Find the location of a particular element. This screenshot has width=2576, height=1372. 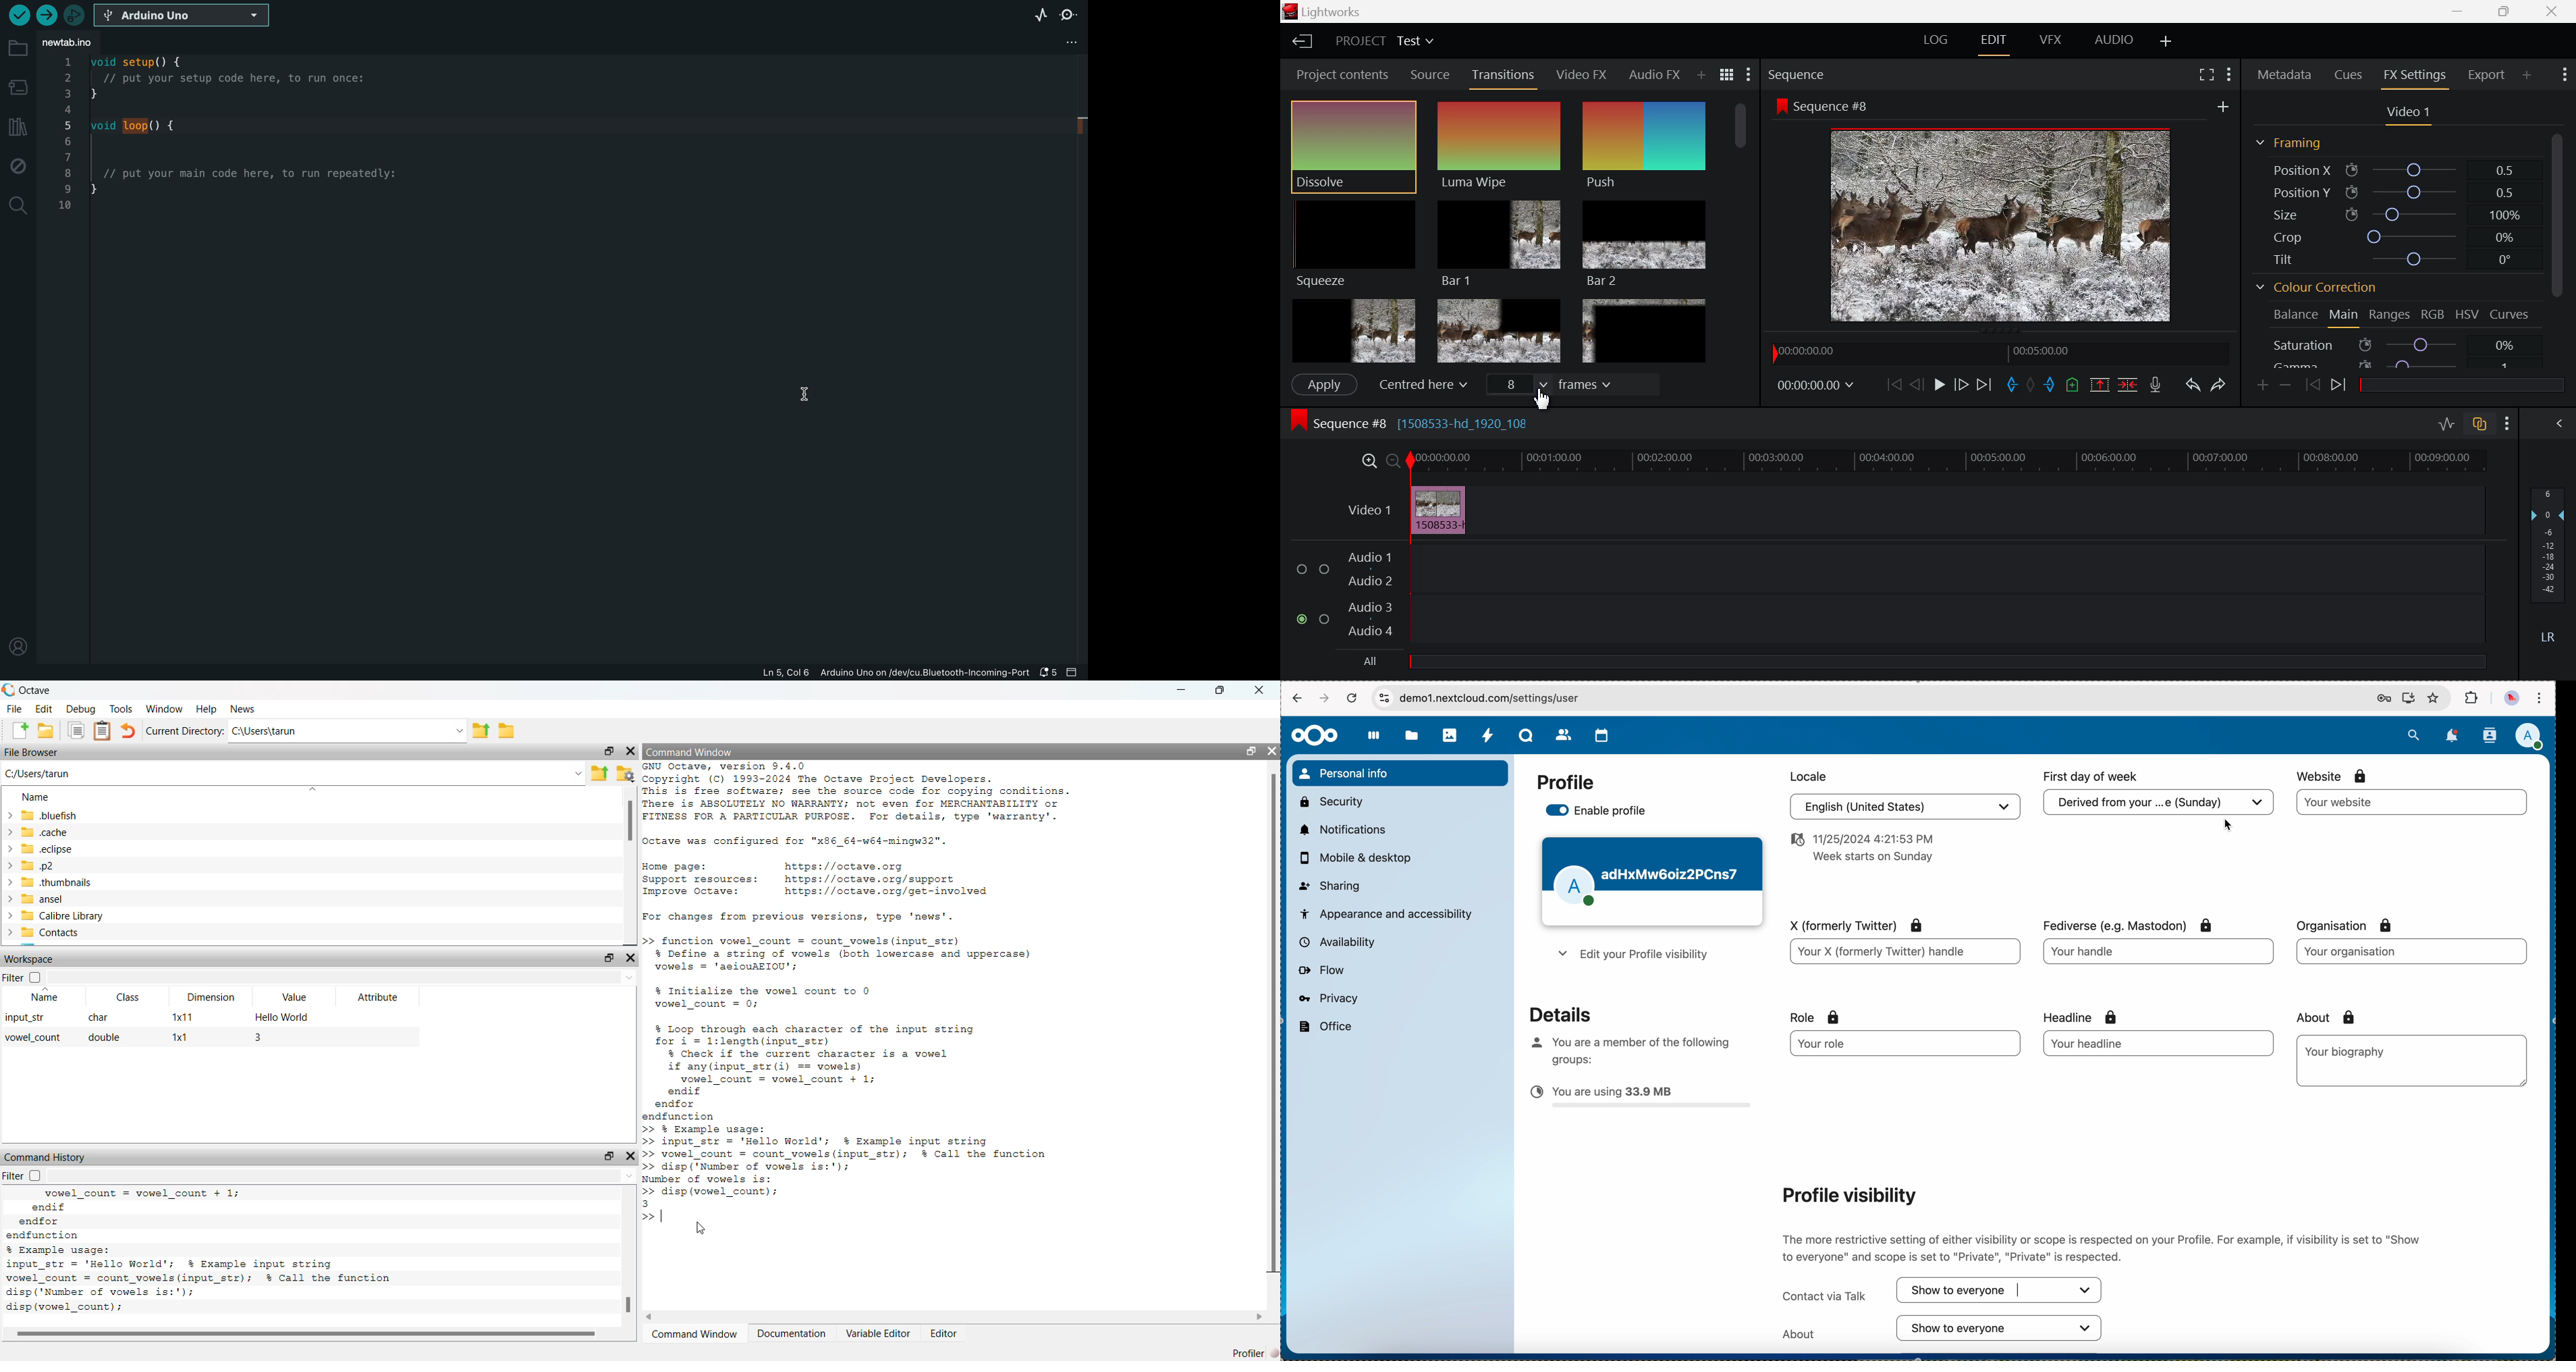

contacts is located at coordinates (1564, 736).